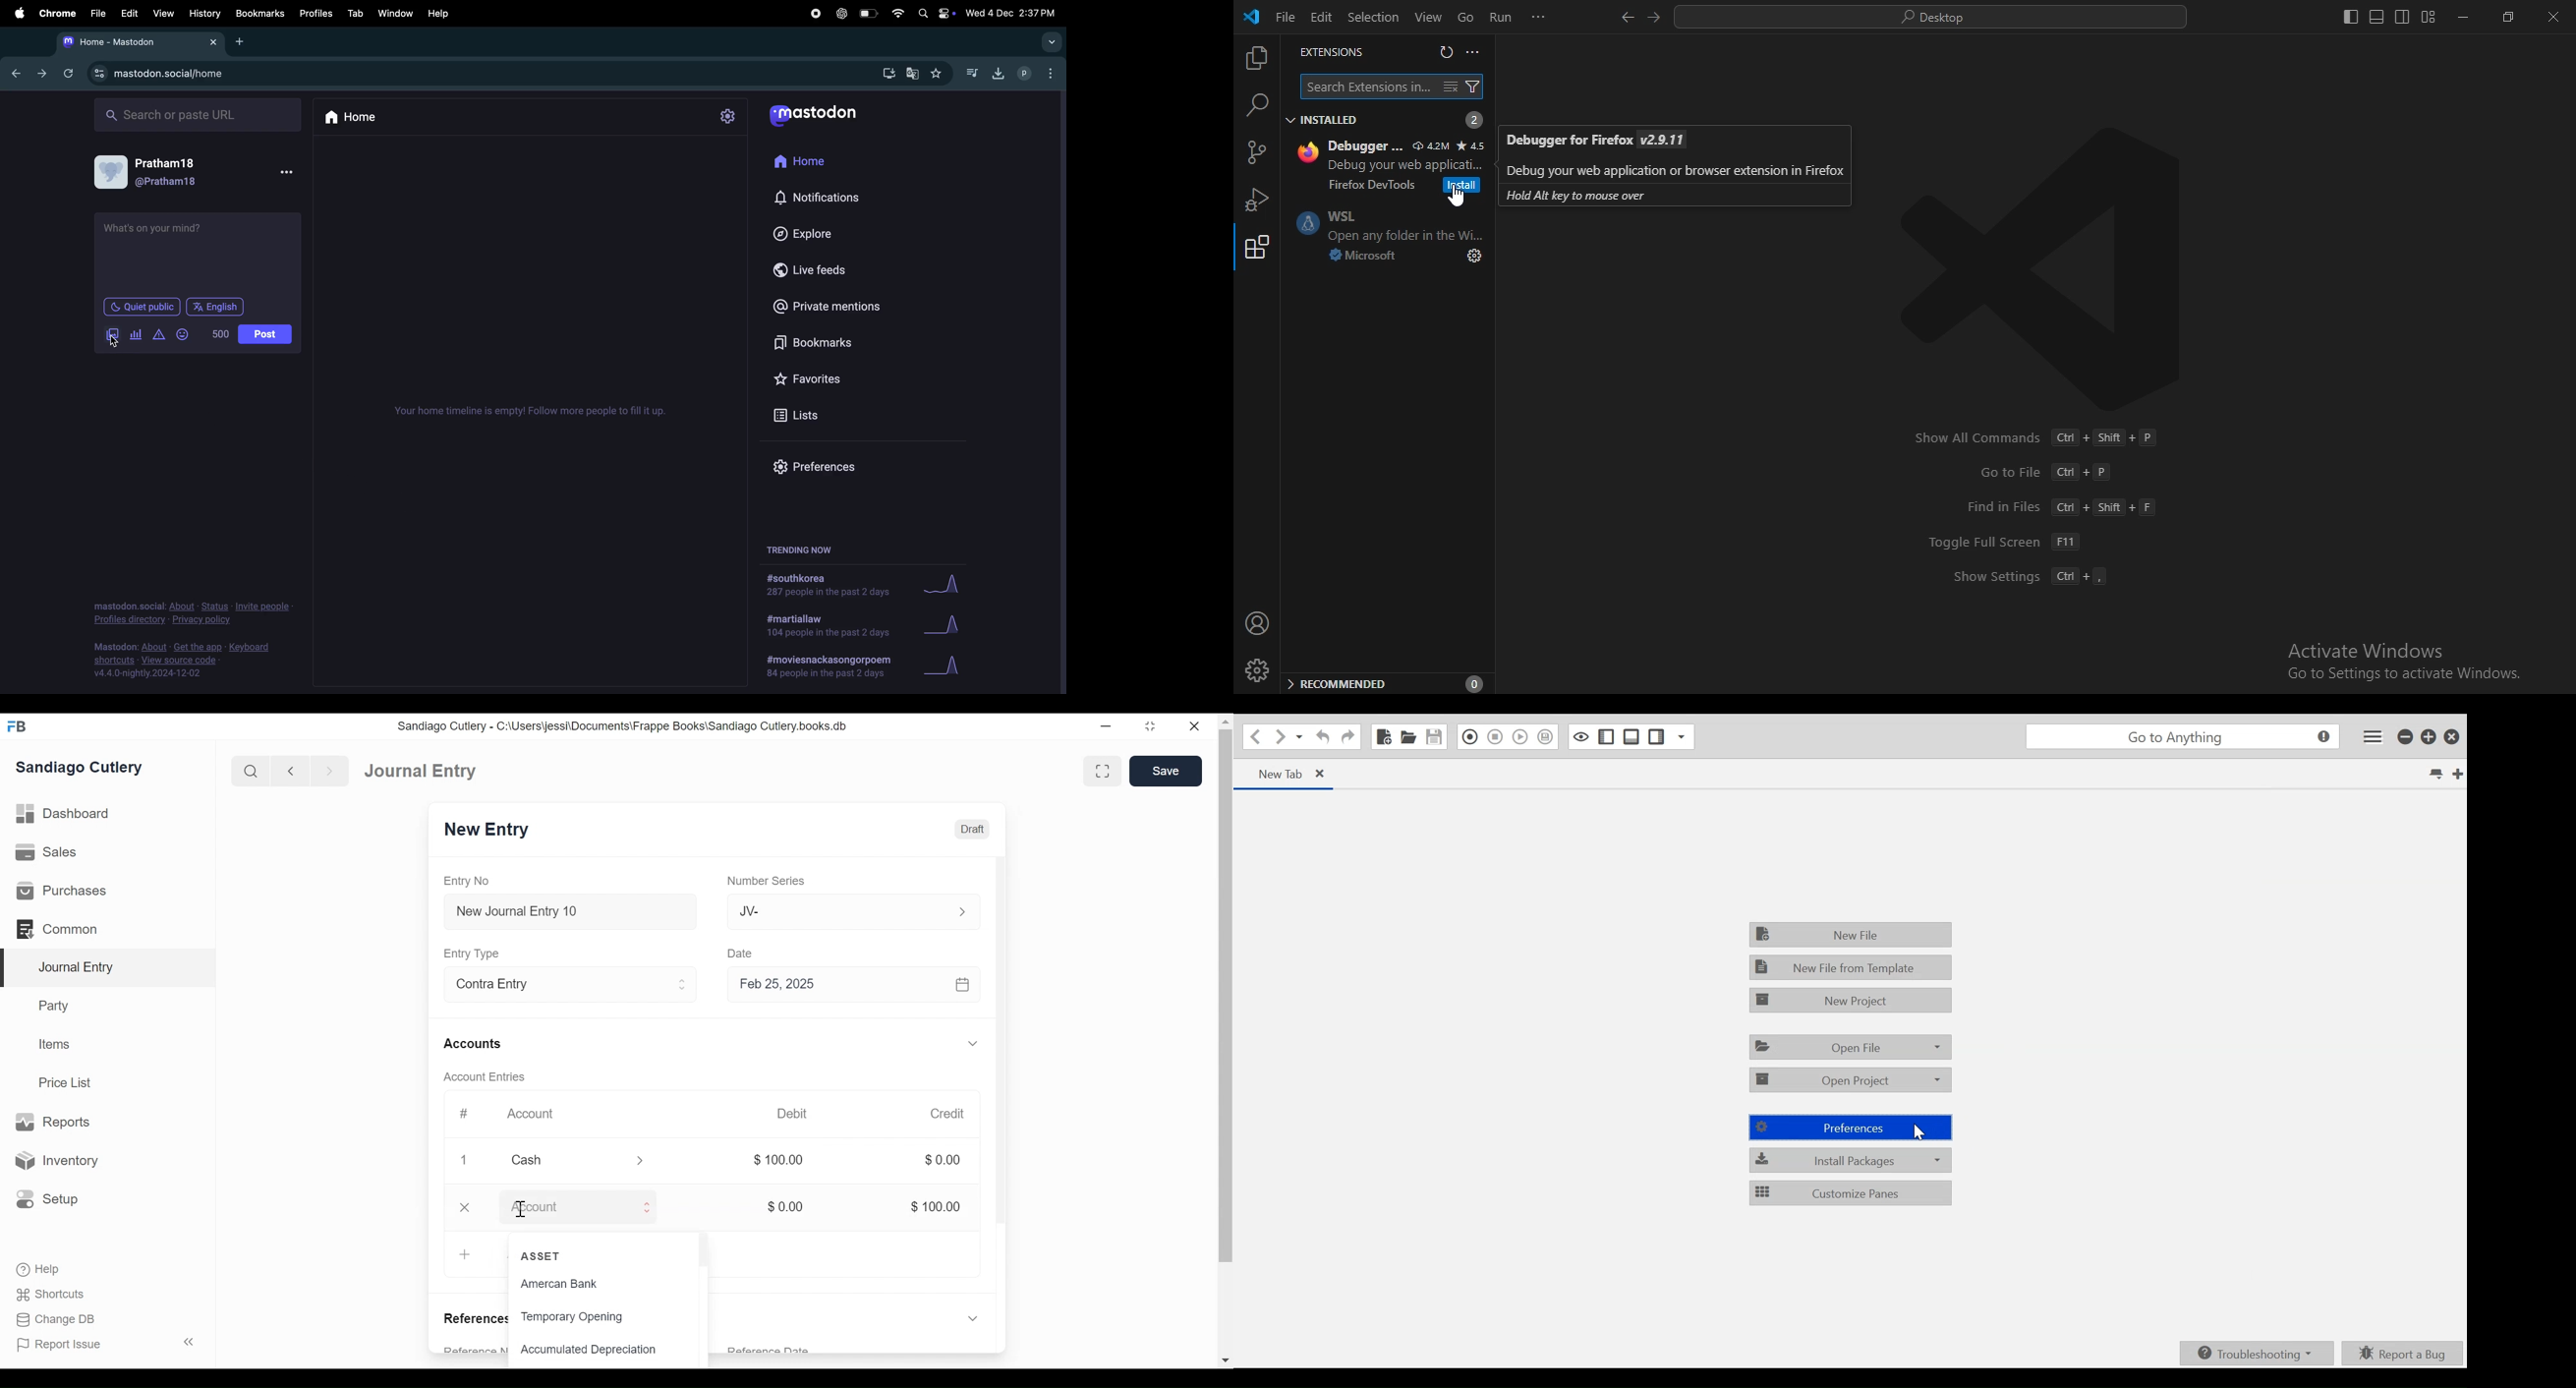  I want to click on Accounts, so click(474, 1044).